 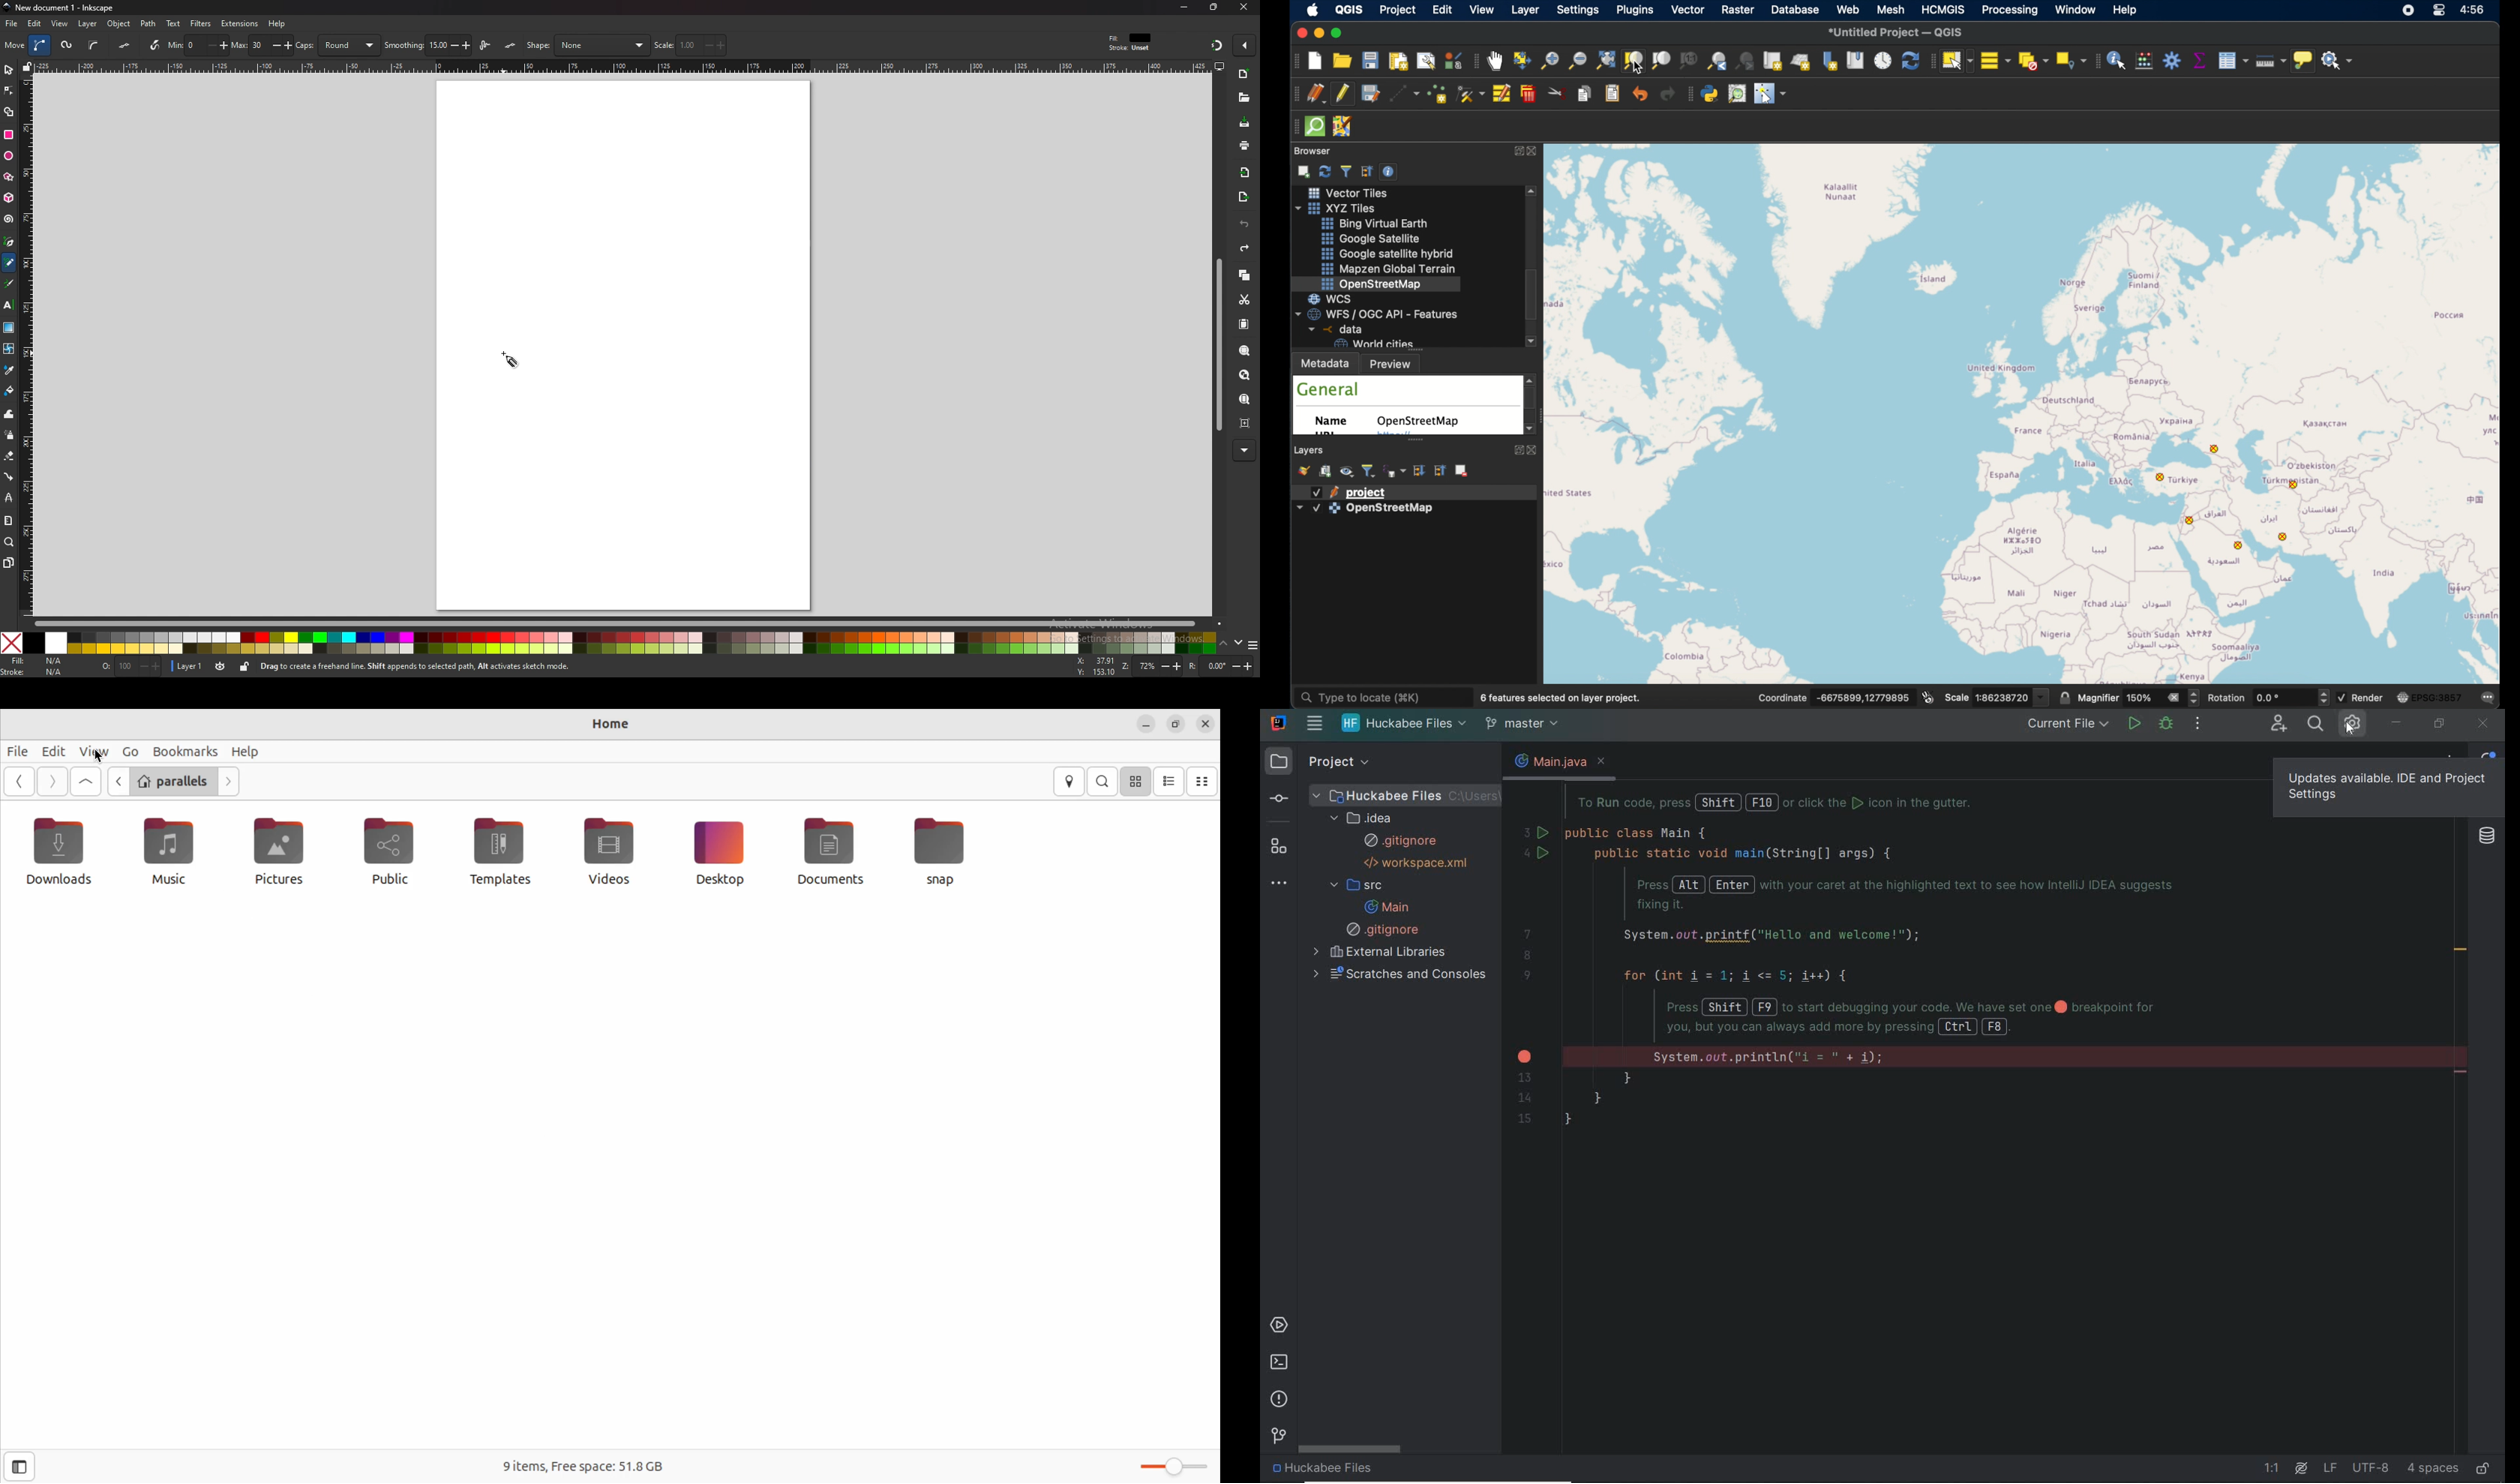 What do you see at coordinates (174, 24) in the screenshot?
I see `text` at bounding box center [174, 24].